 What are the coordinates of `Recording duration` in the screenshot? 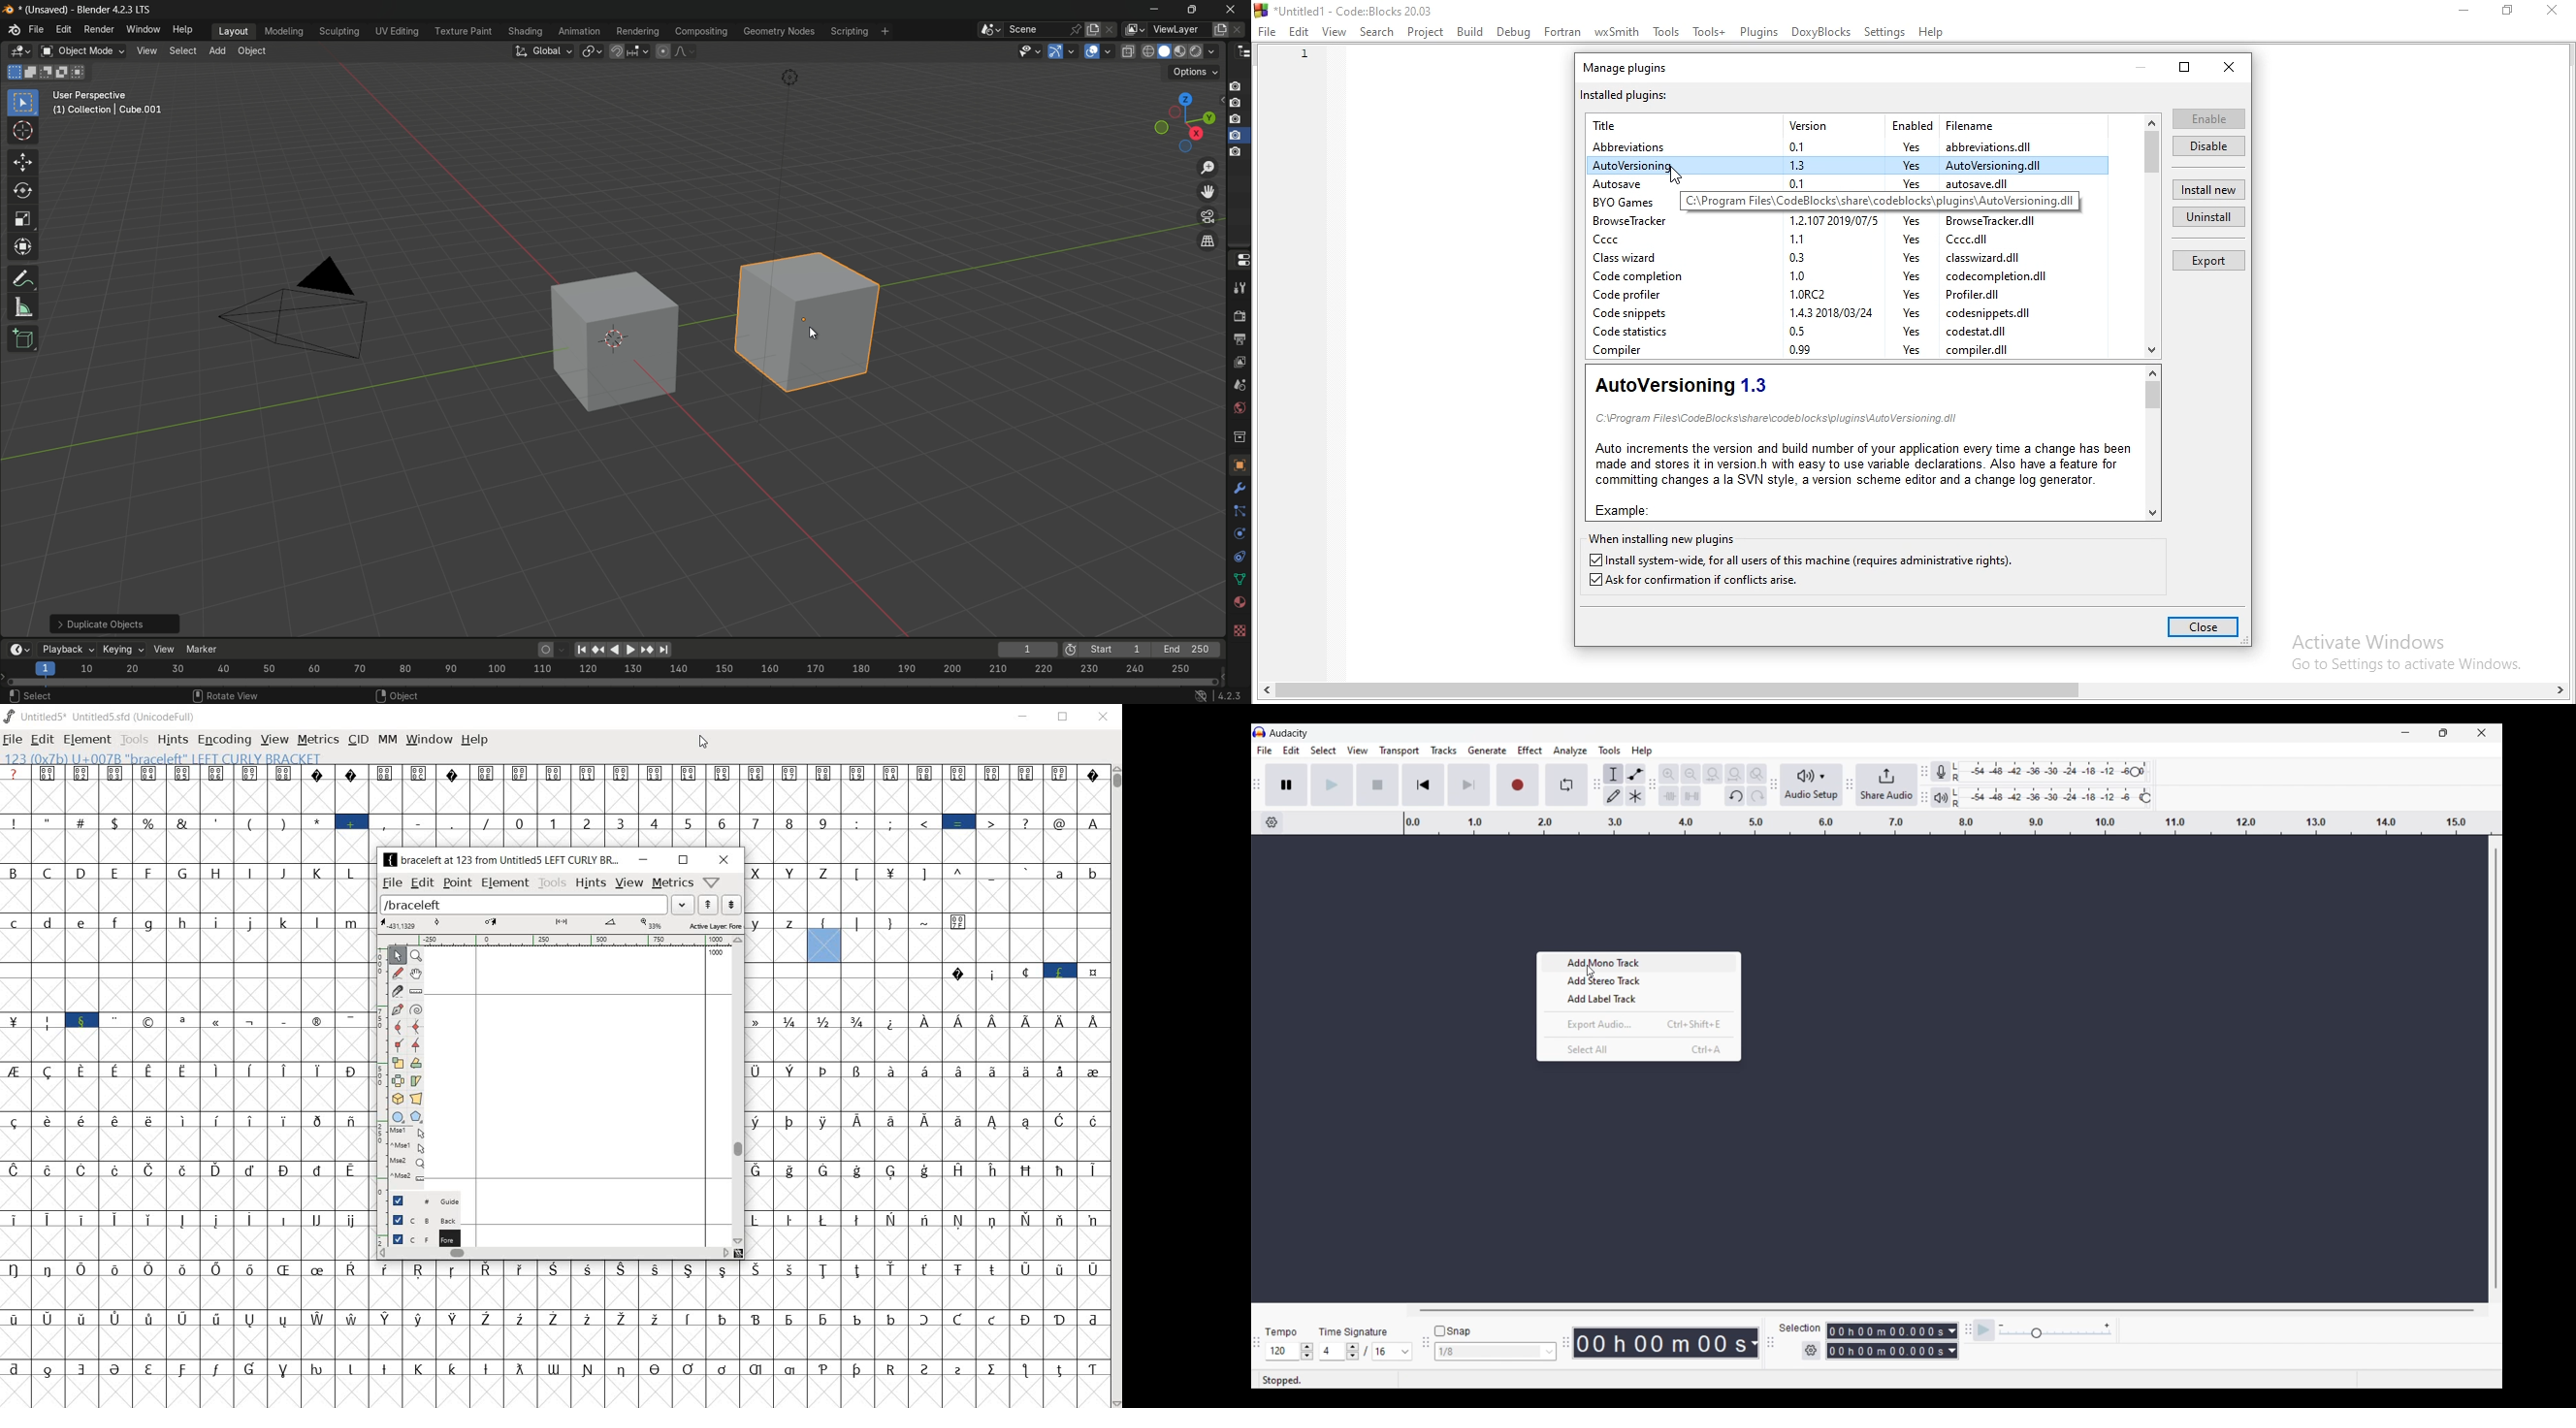 It's located at (1885, 1341).